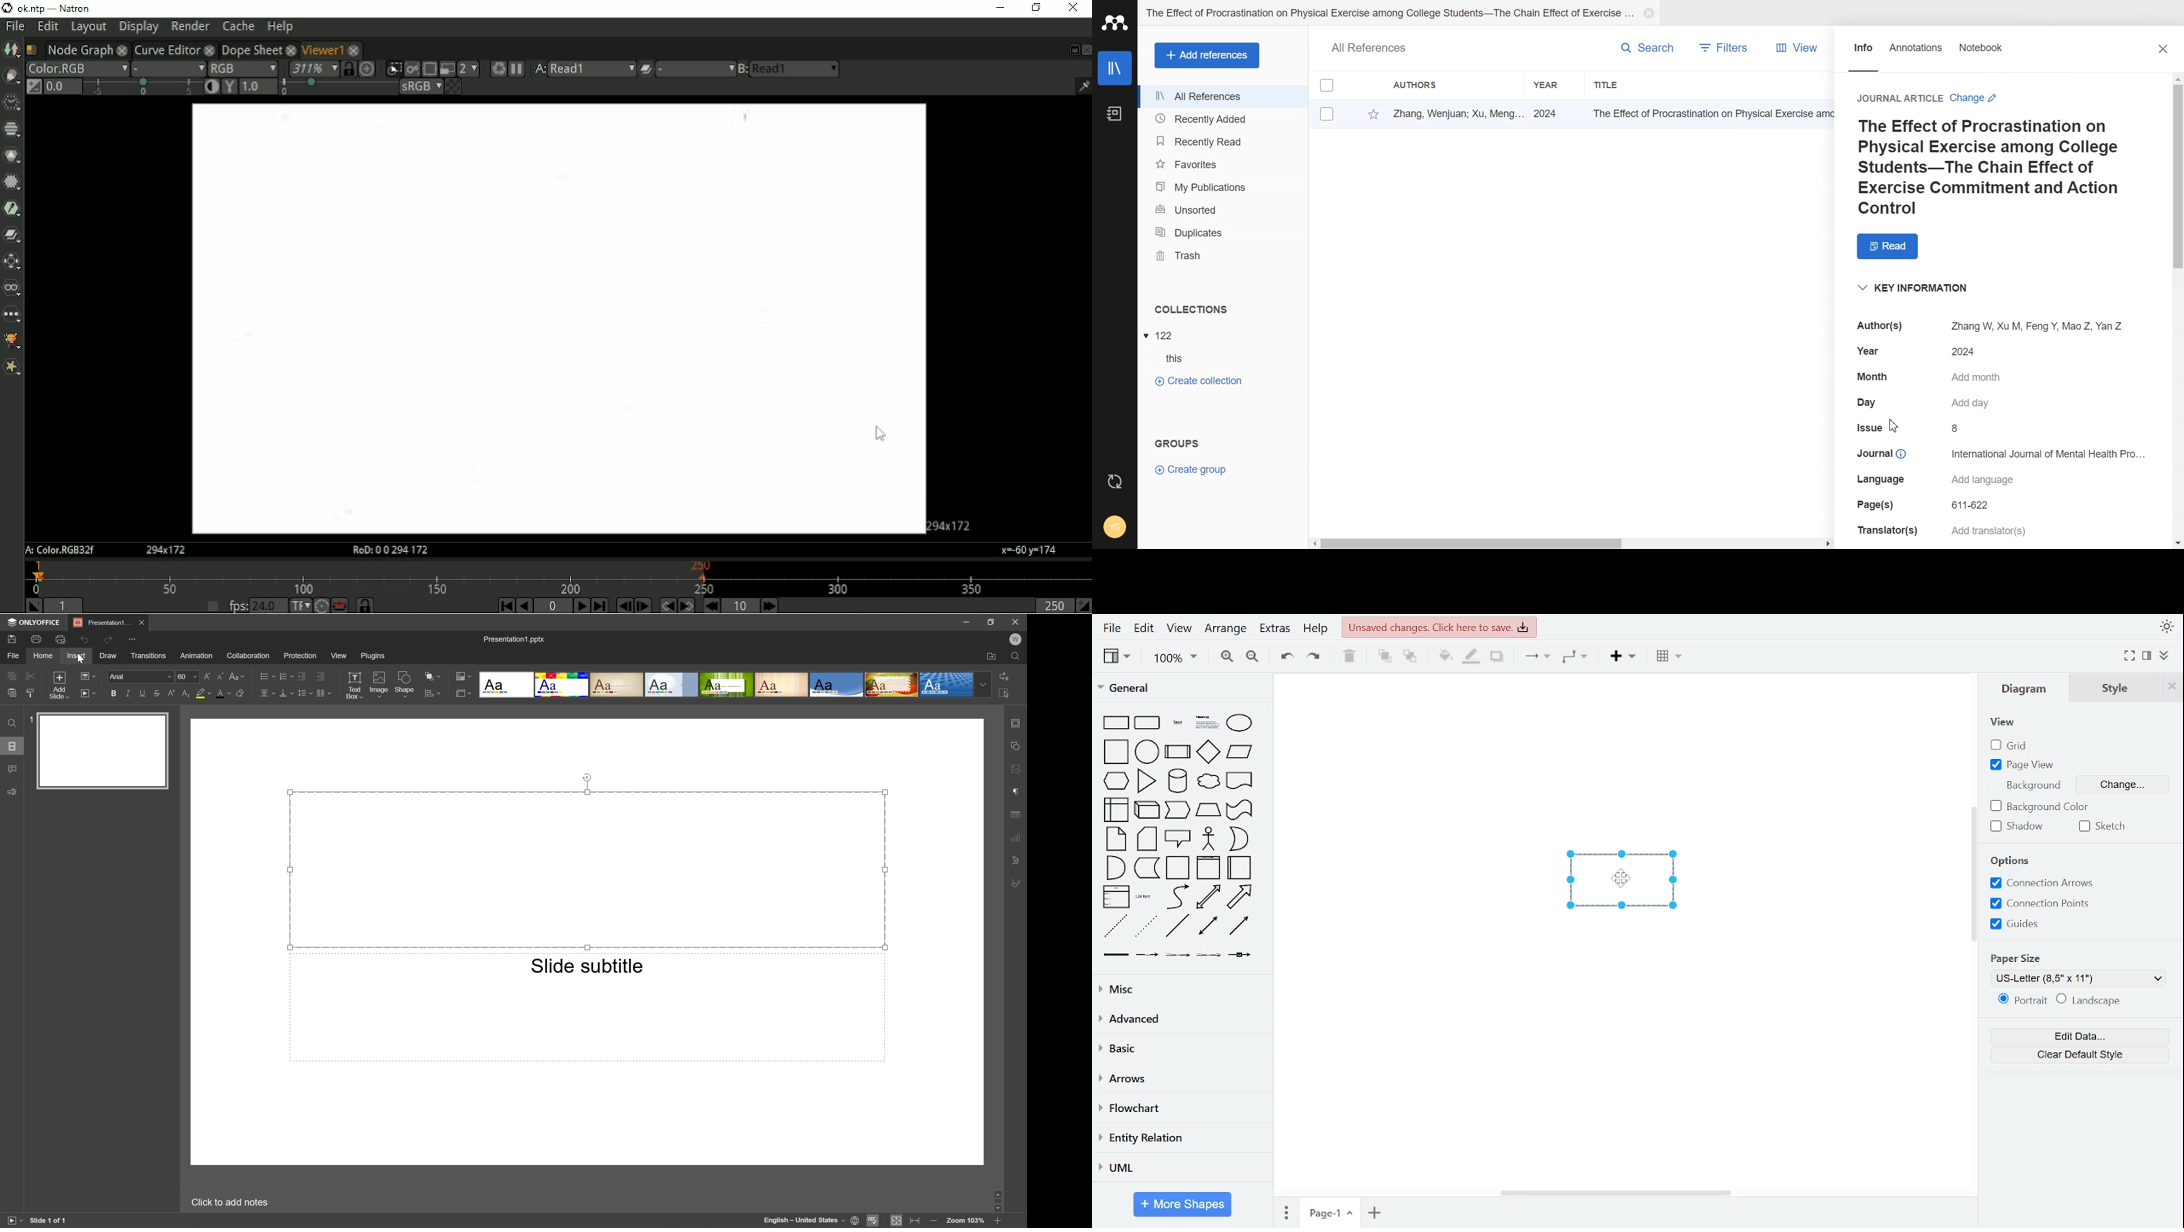  I want to click on cursor, so click(1623, 880).